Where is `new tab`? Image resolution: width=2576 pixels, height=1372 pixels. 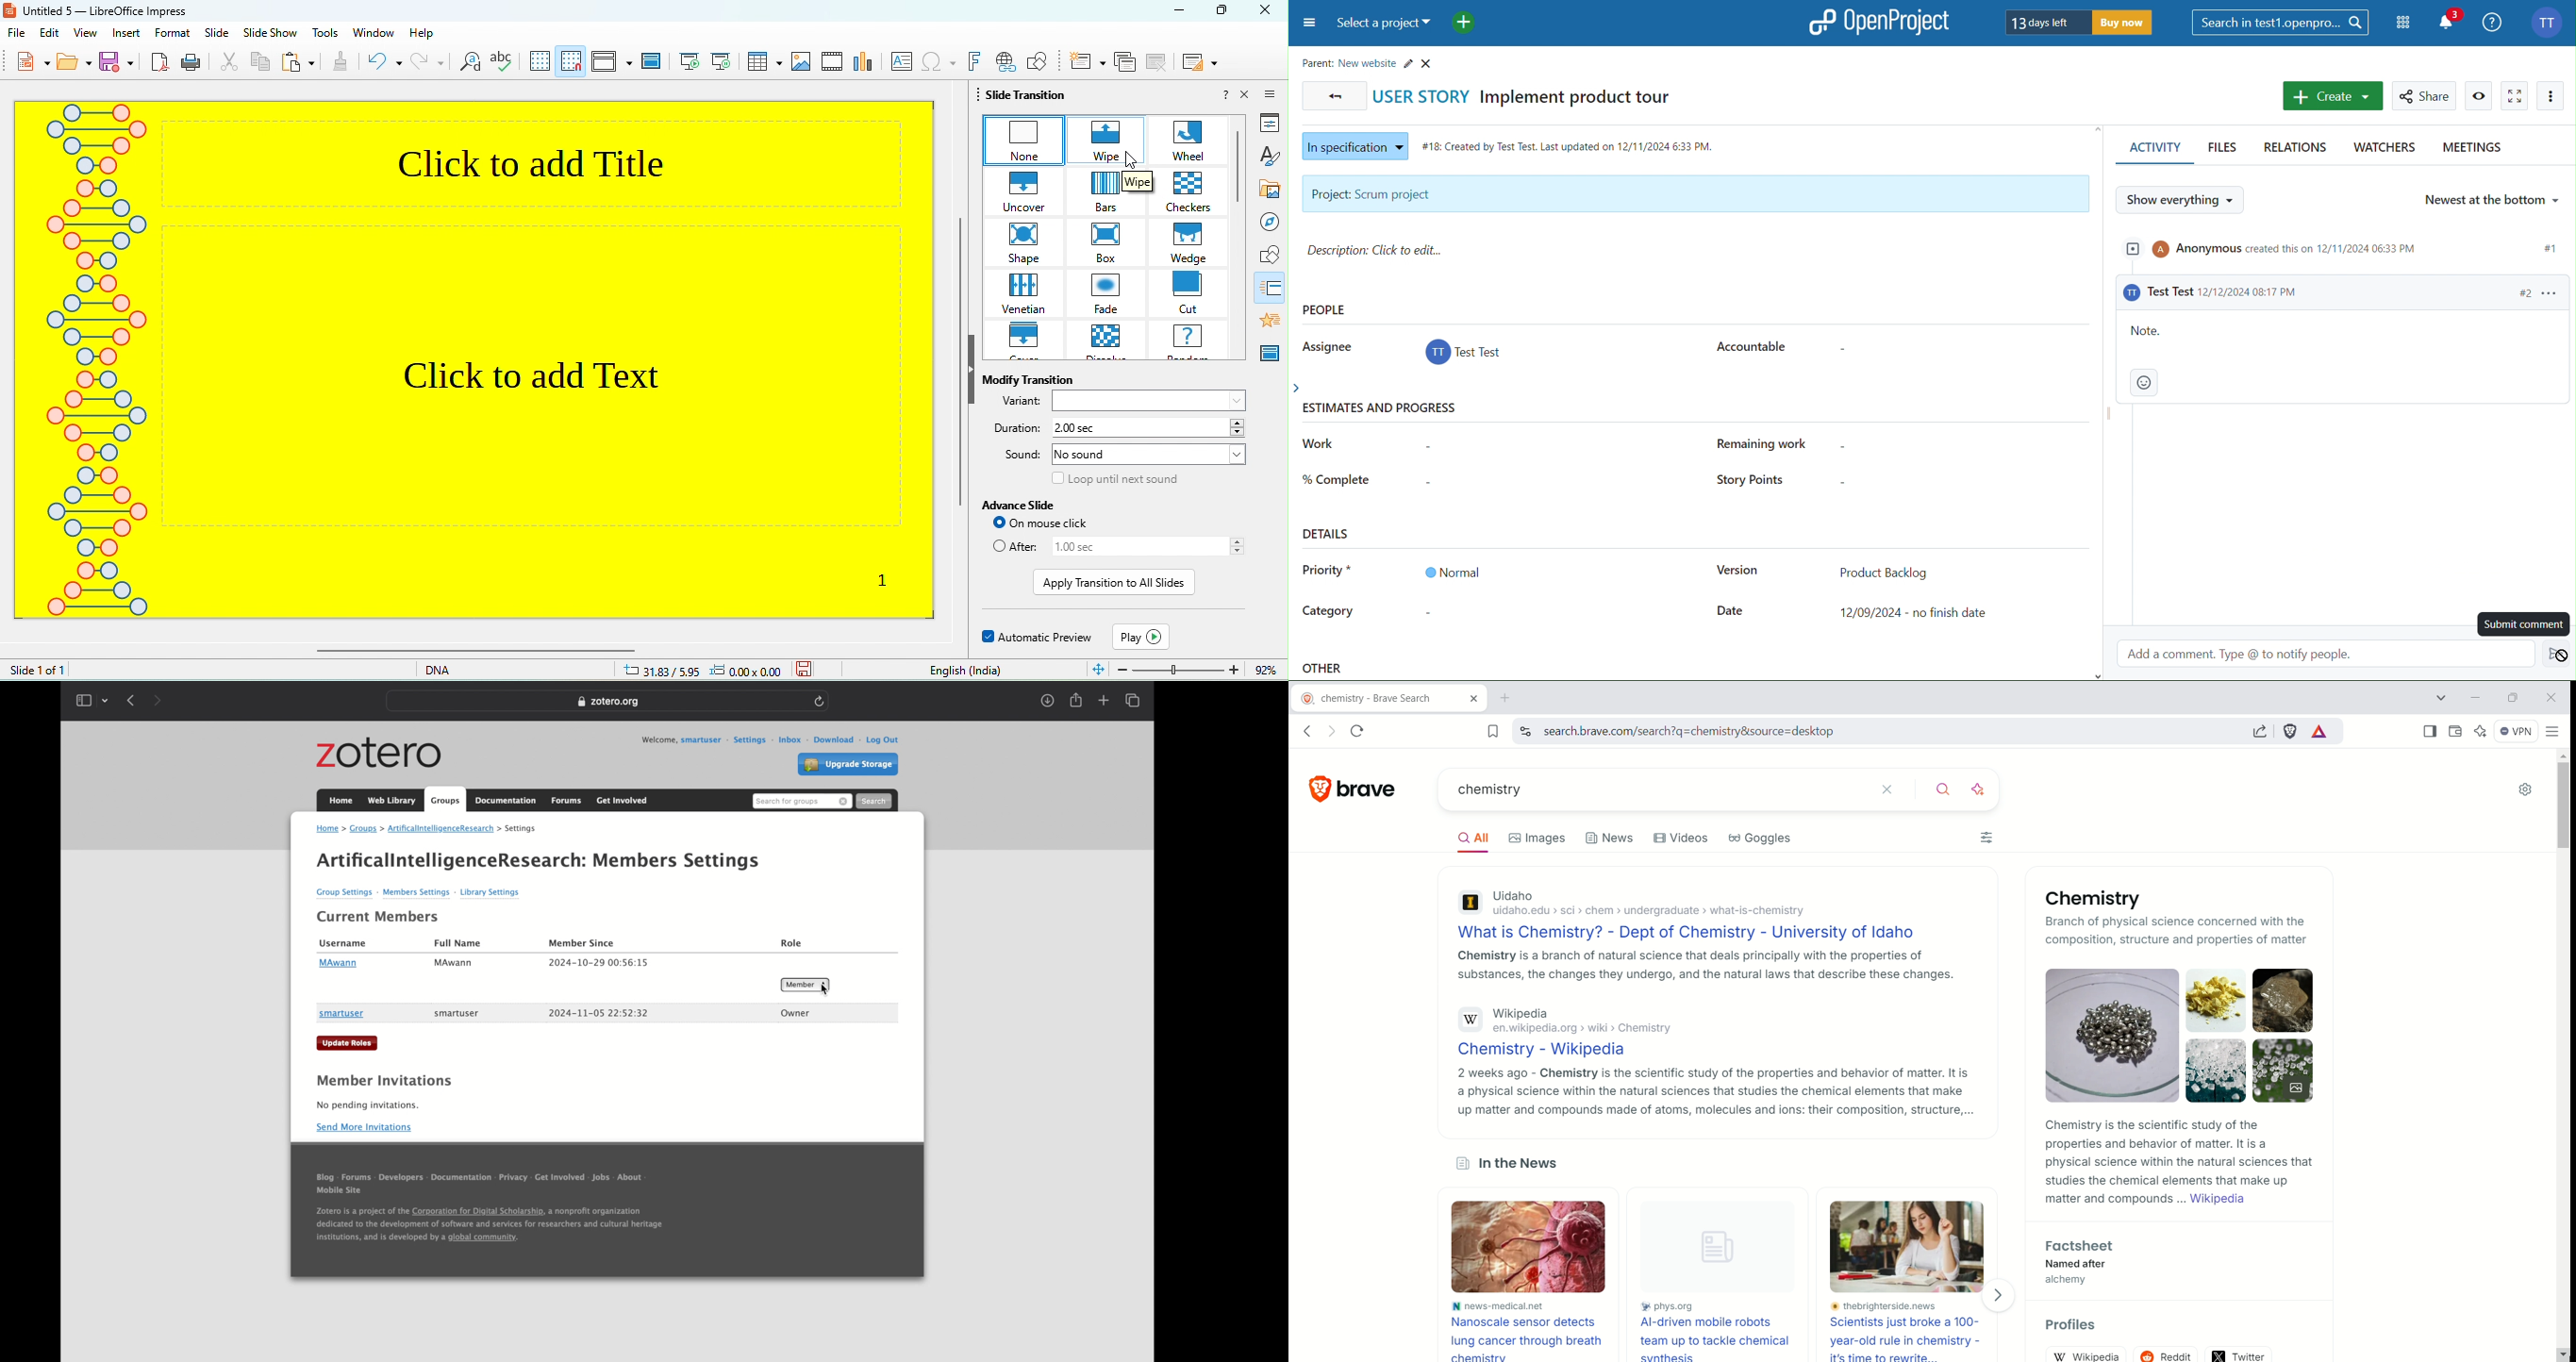 new tab is located at coordinates (1104, 700).